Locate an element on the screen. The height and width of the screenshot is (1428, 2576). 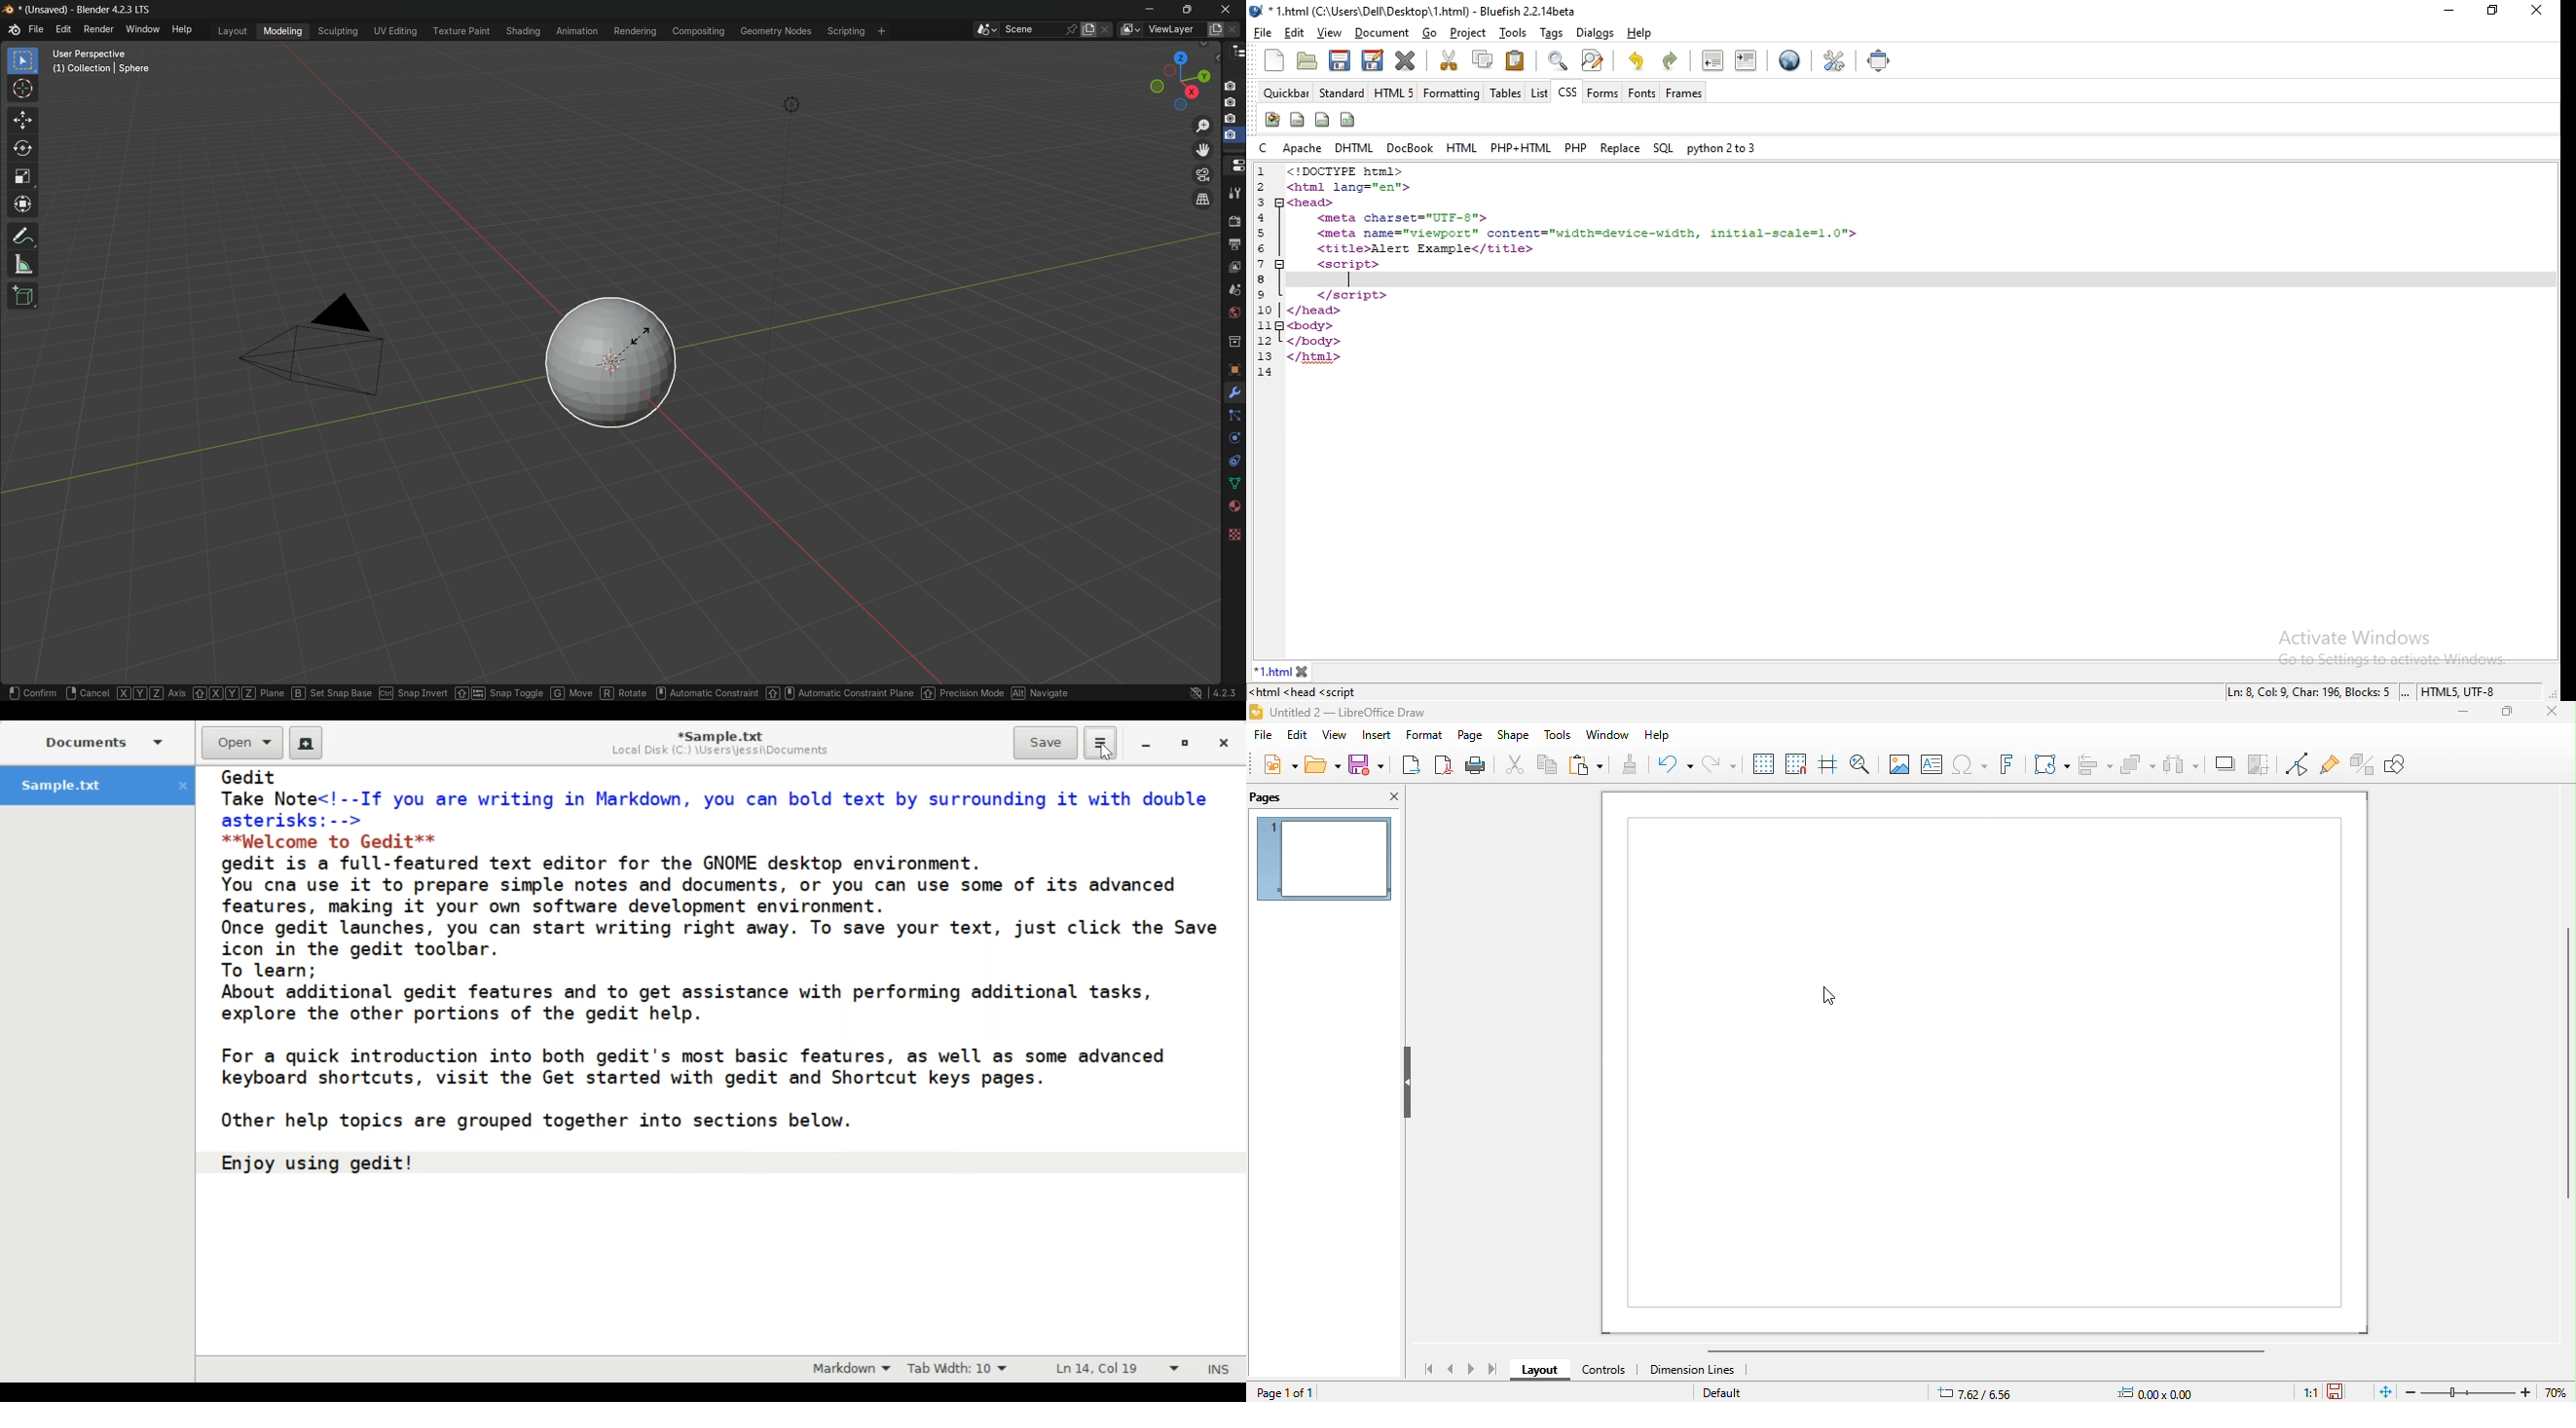
<!DOCTYPE html> is located at coordinates (1345, 171).